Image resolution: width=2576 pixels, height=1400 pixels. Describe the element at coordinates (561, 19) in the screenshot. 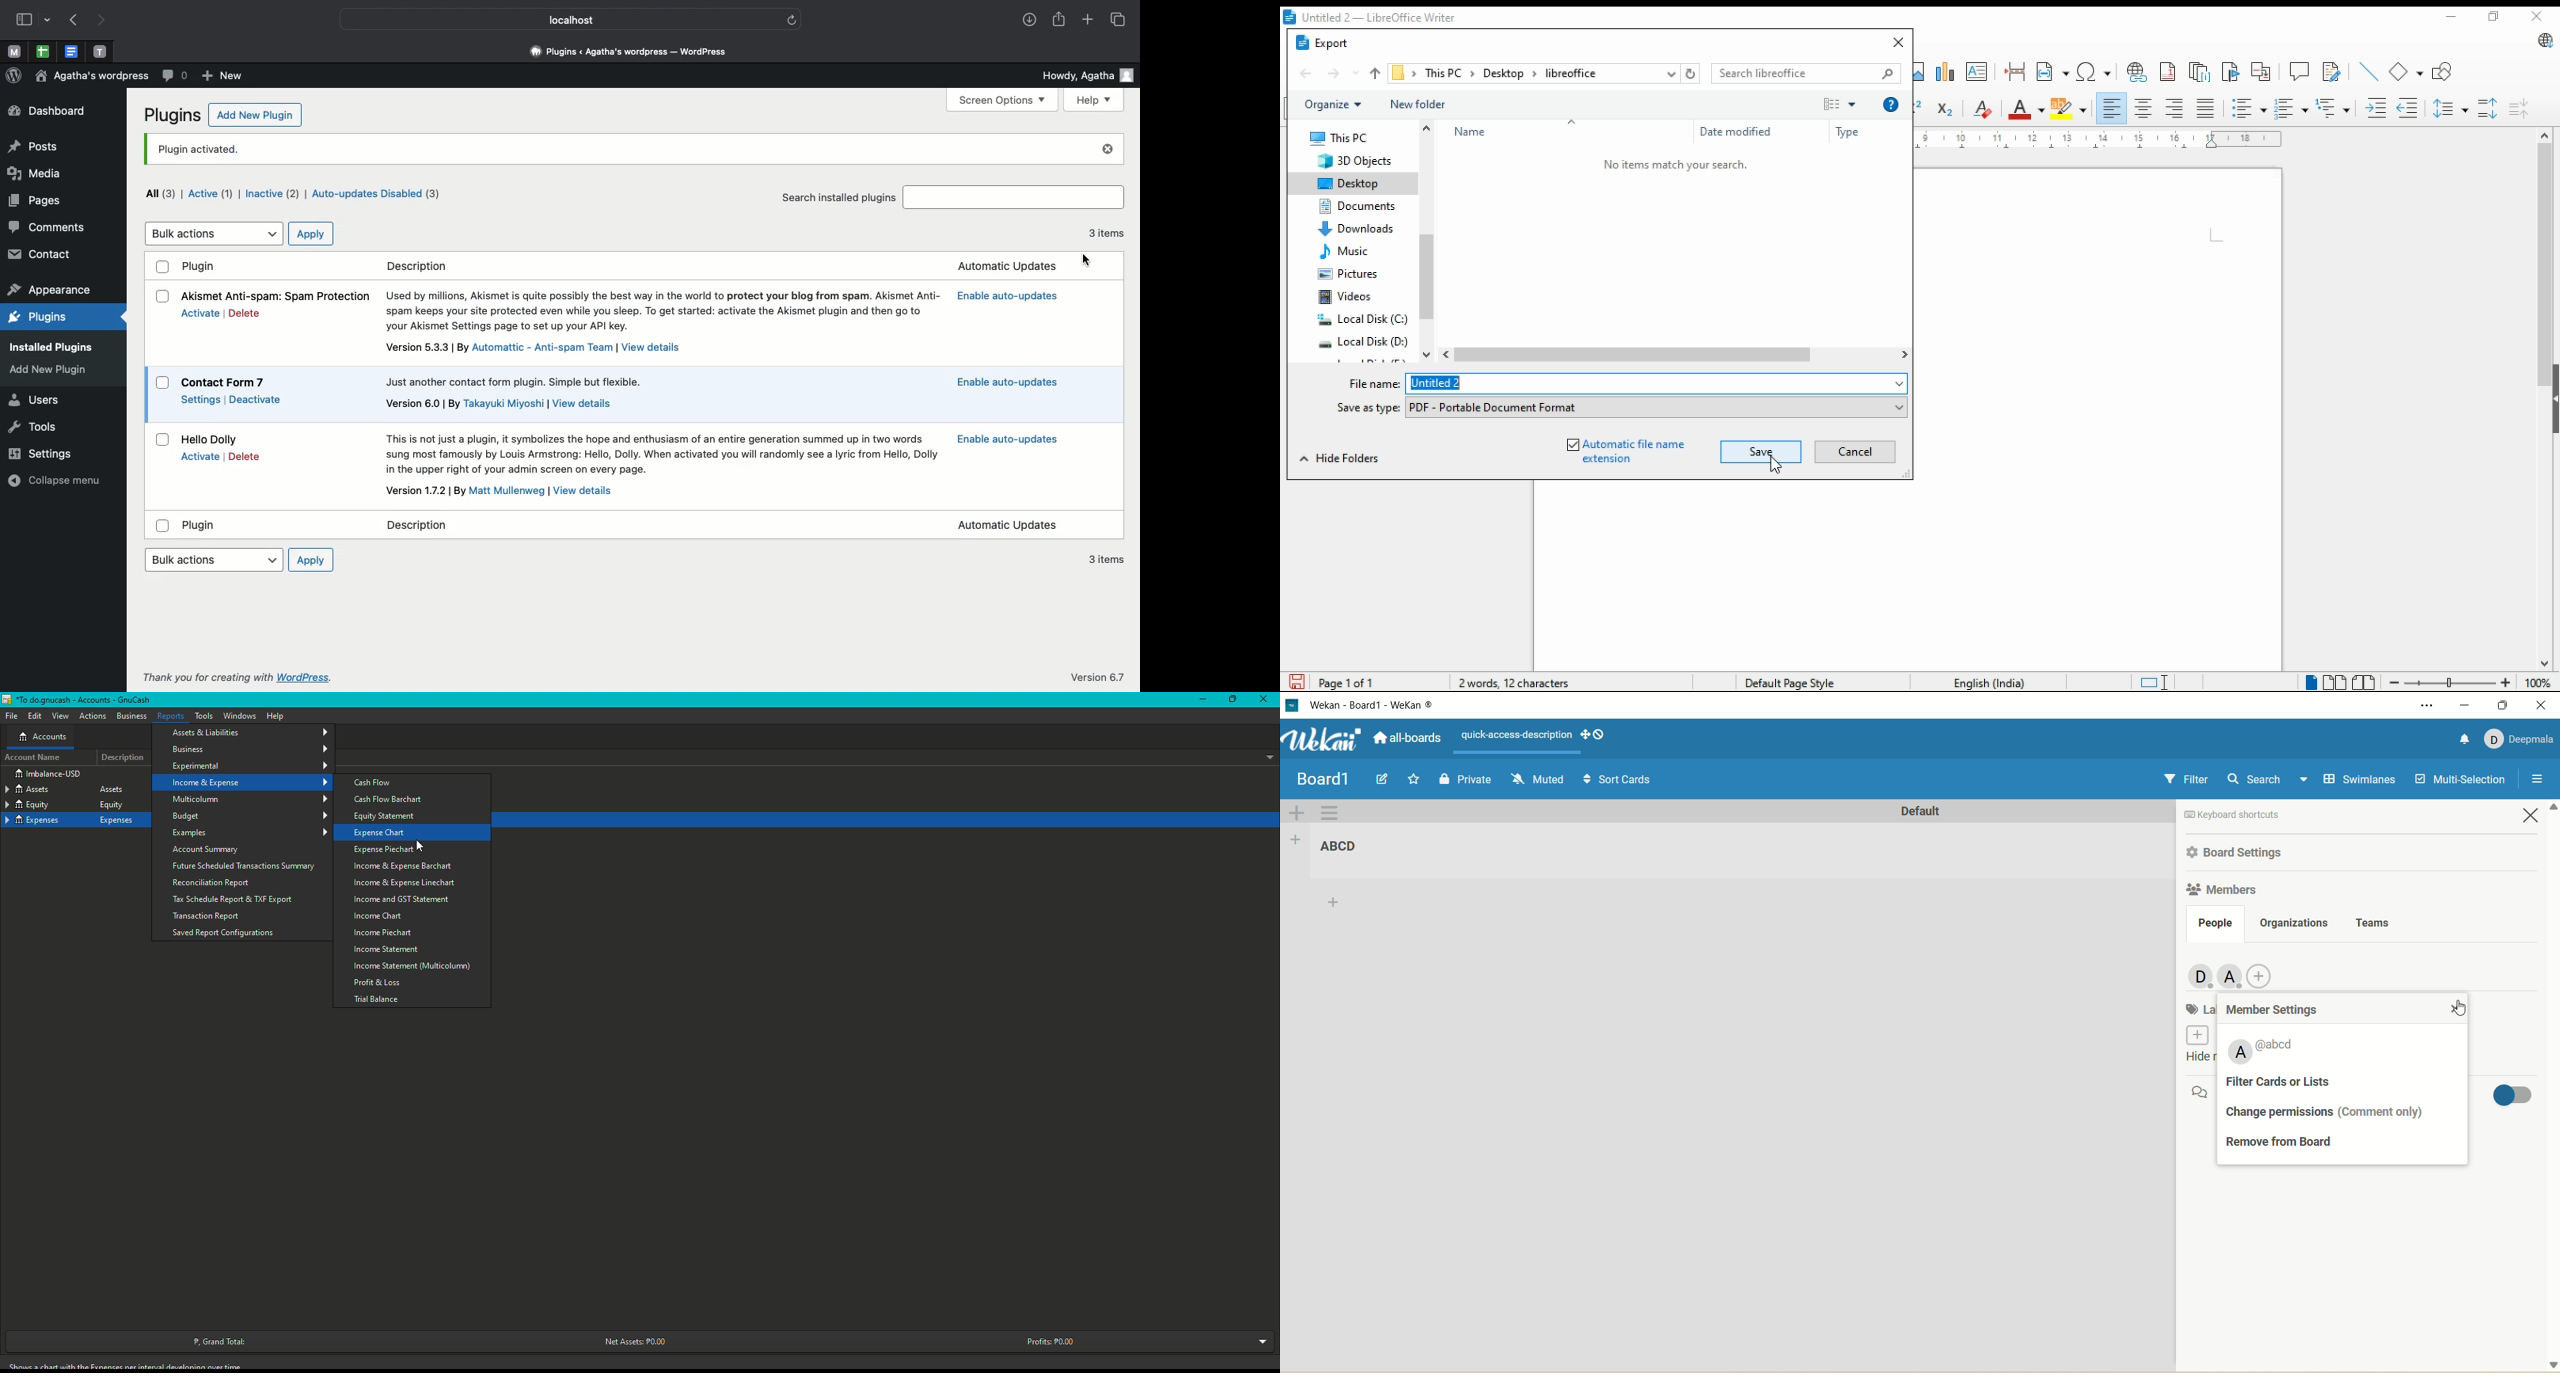

I see `Localhost` at that location.